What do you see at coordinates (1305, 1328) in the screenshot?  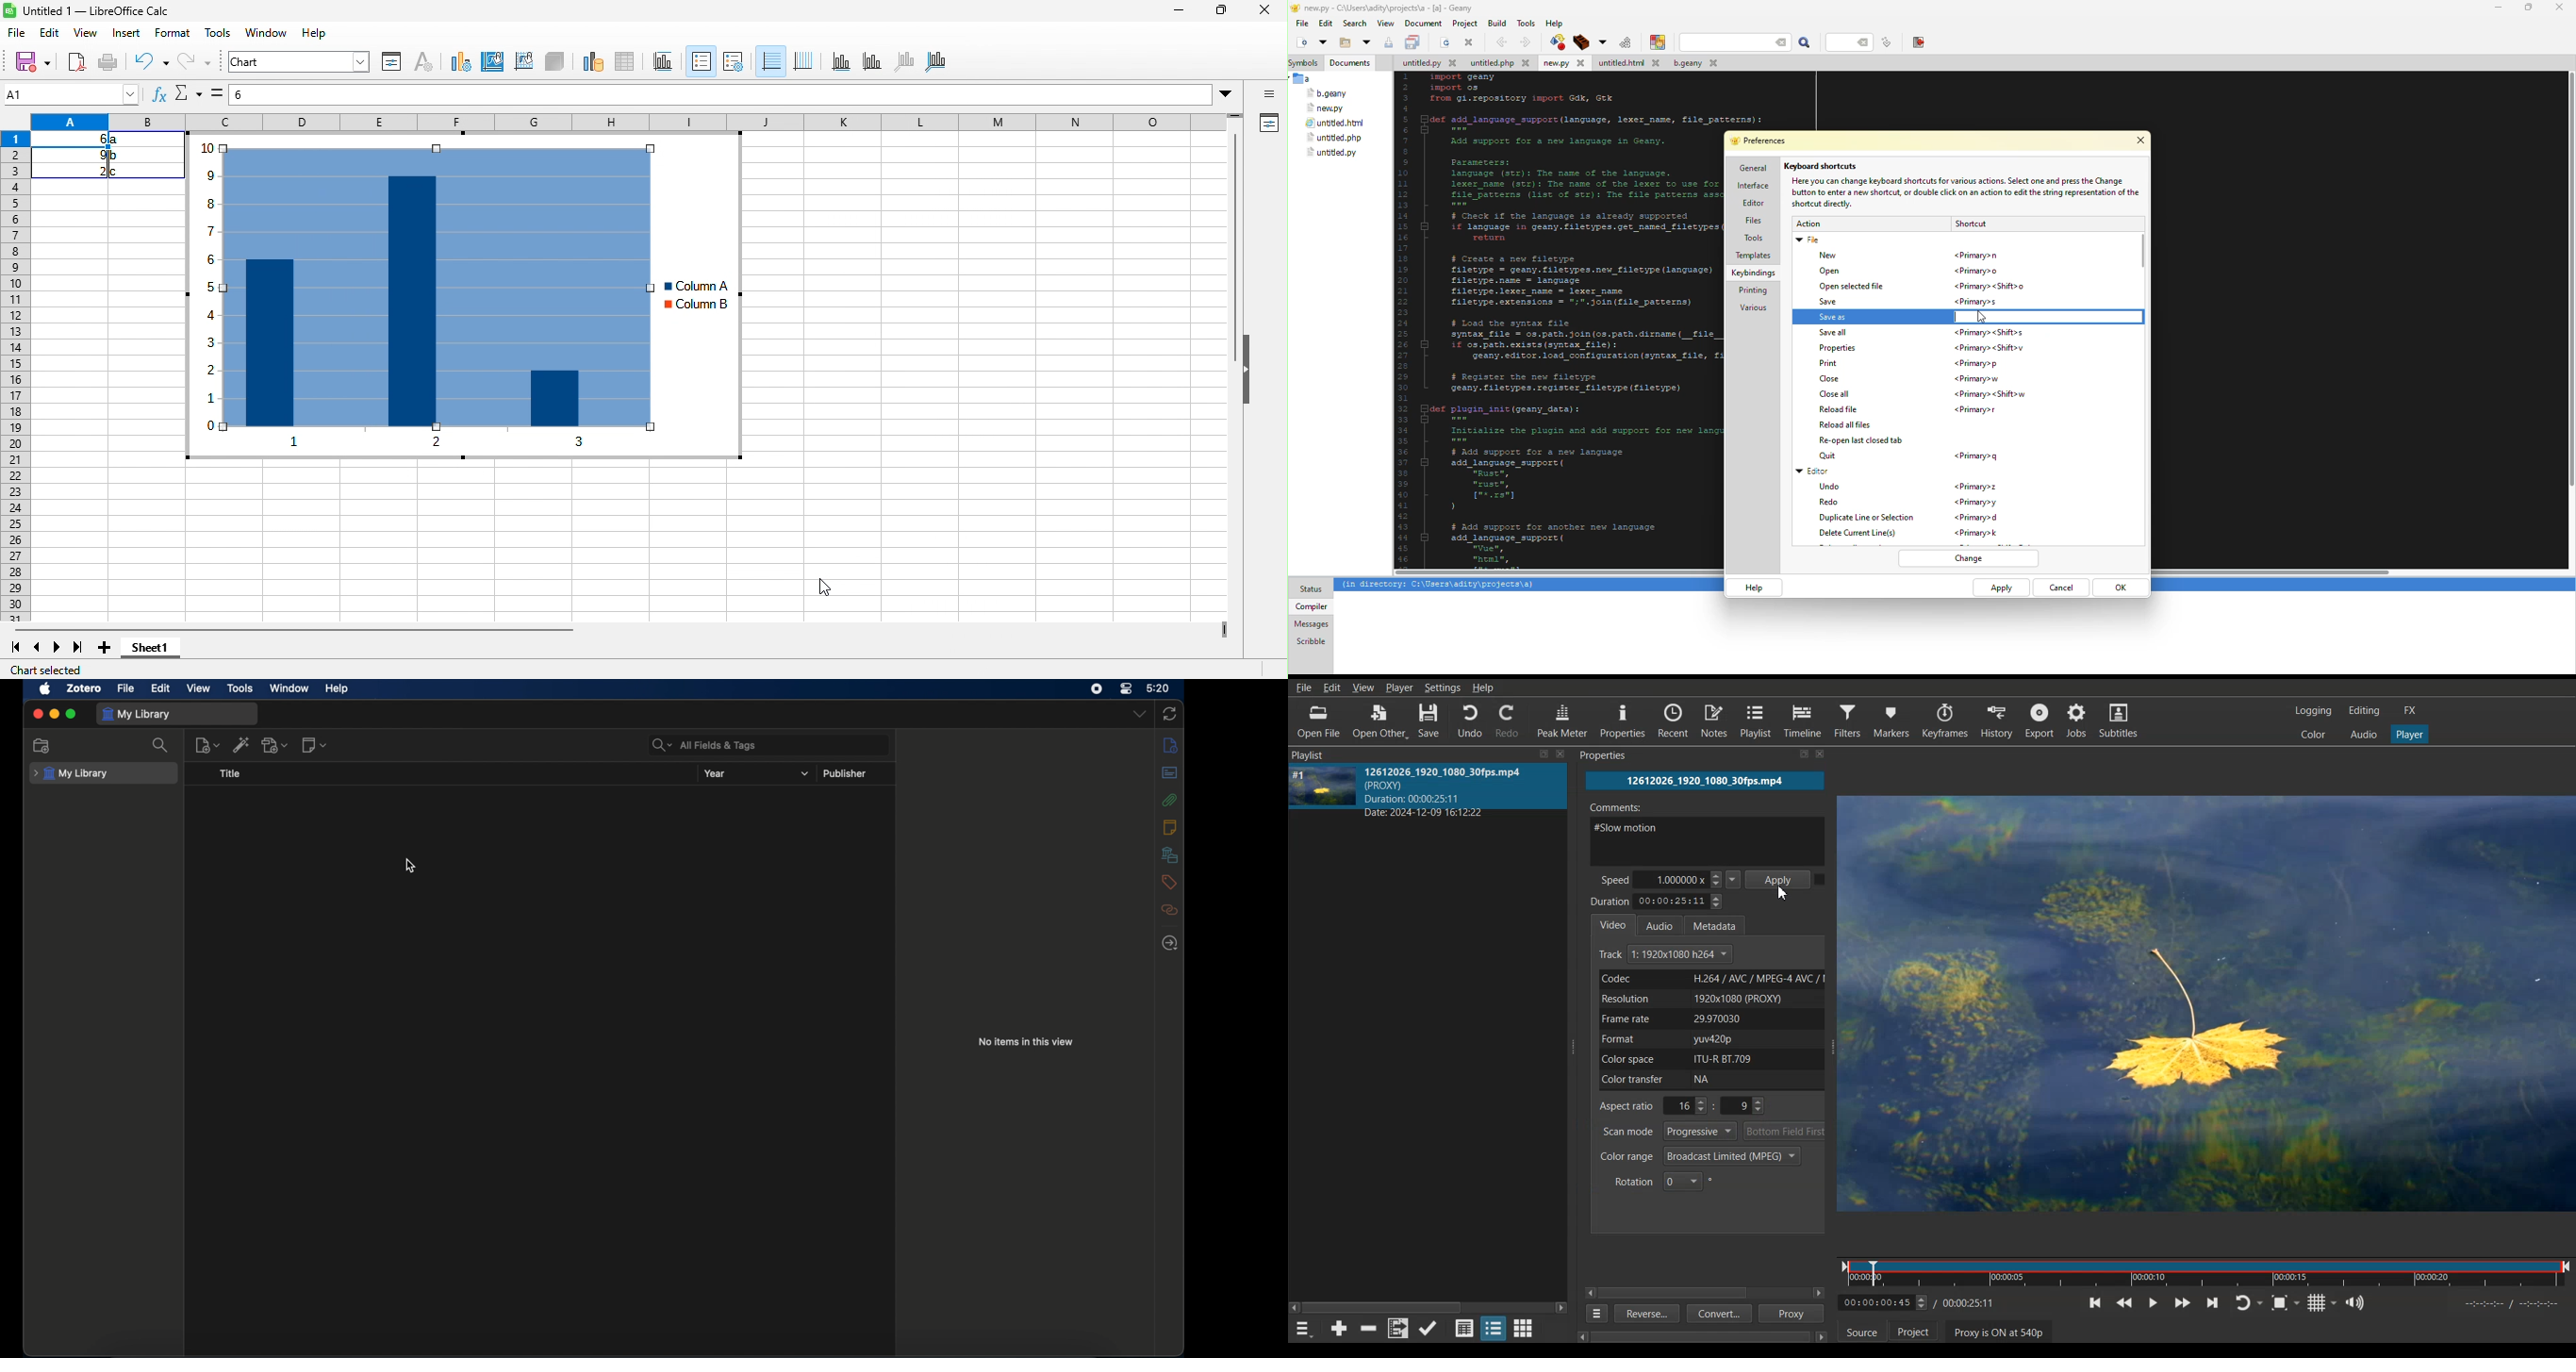 I see `Playlist menu` at bounding box center [1305, 1328].